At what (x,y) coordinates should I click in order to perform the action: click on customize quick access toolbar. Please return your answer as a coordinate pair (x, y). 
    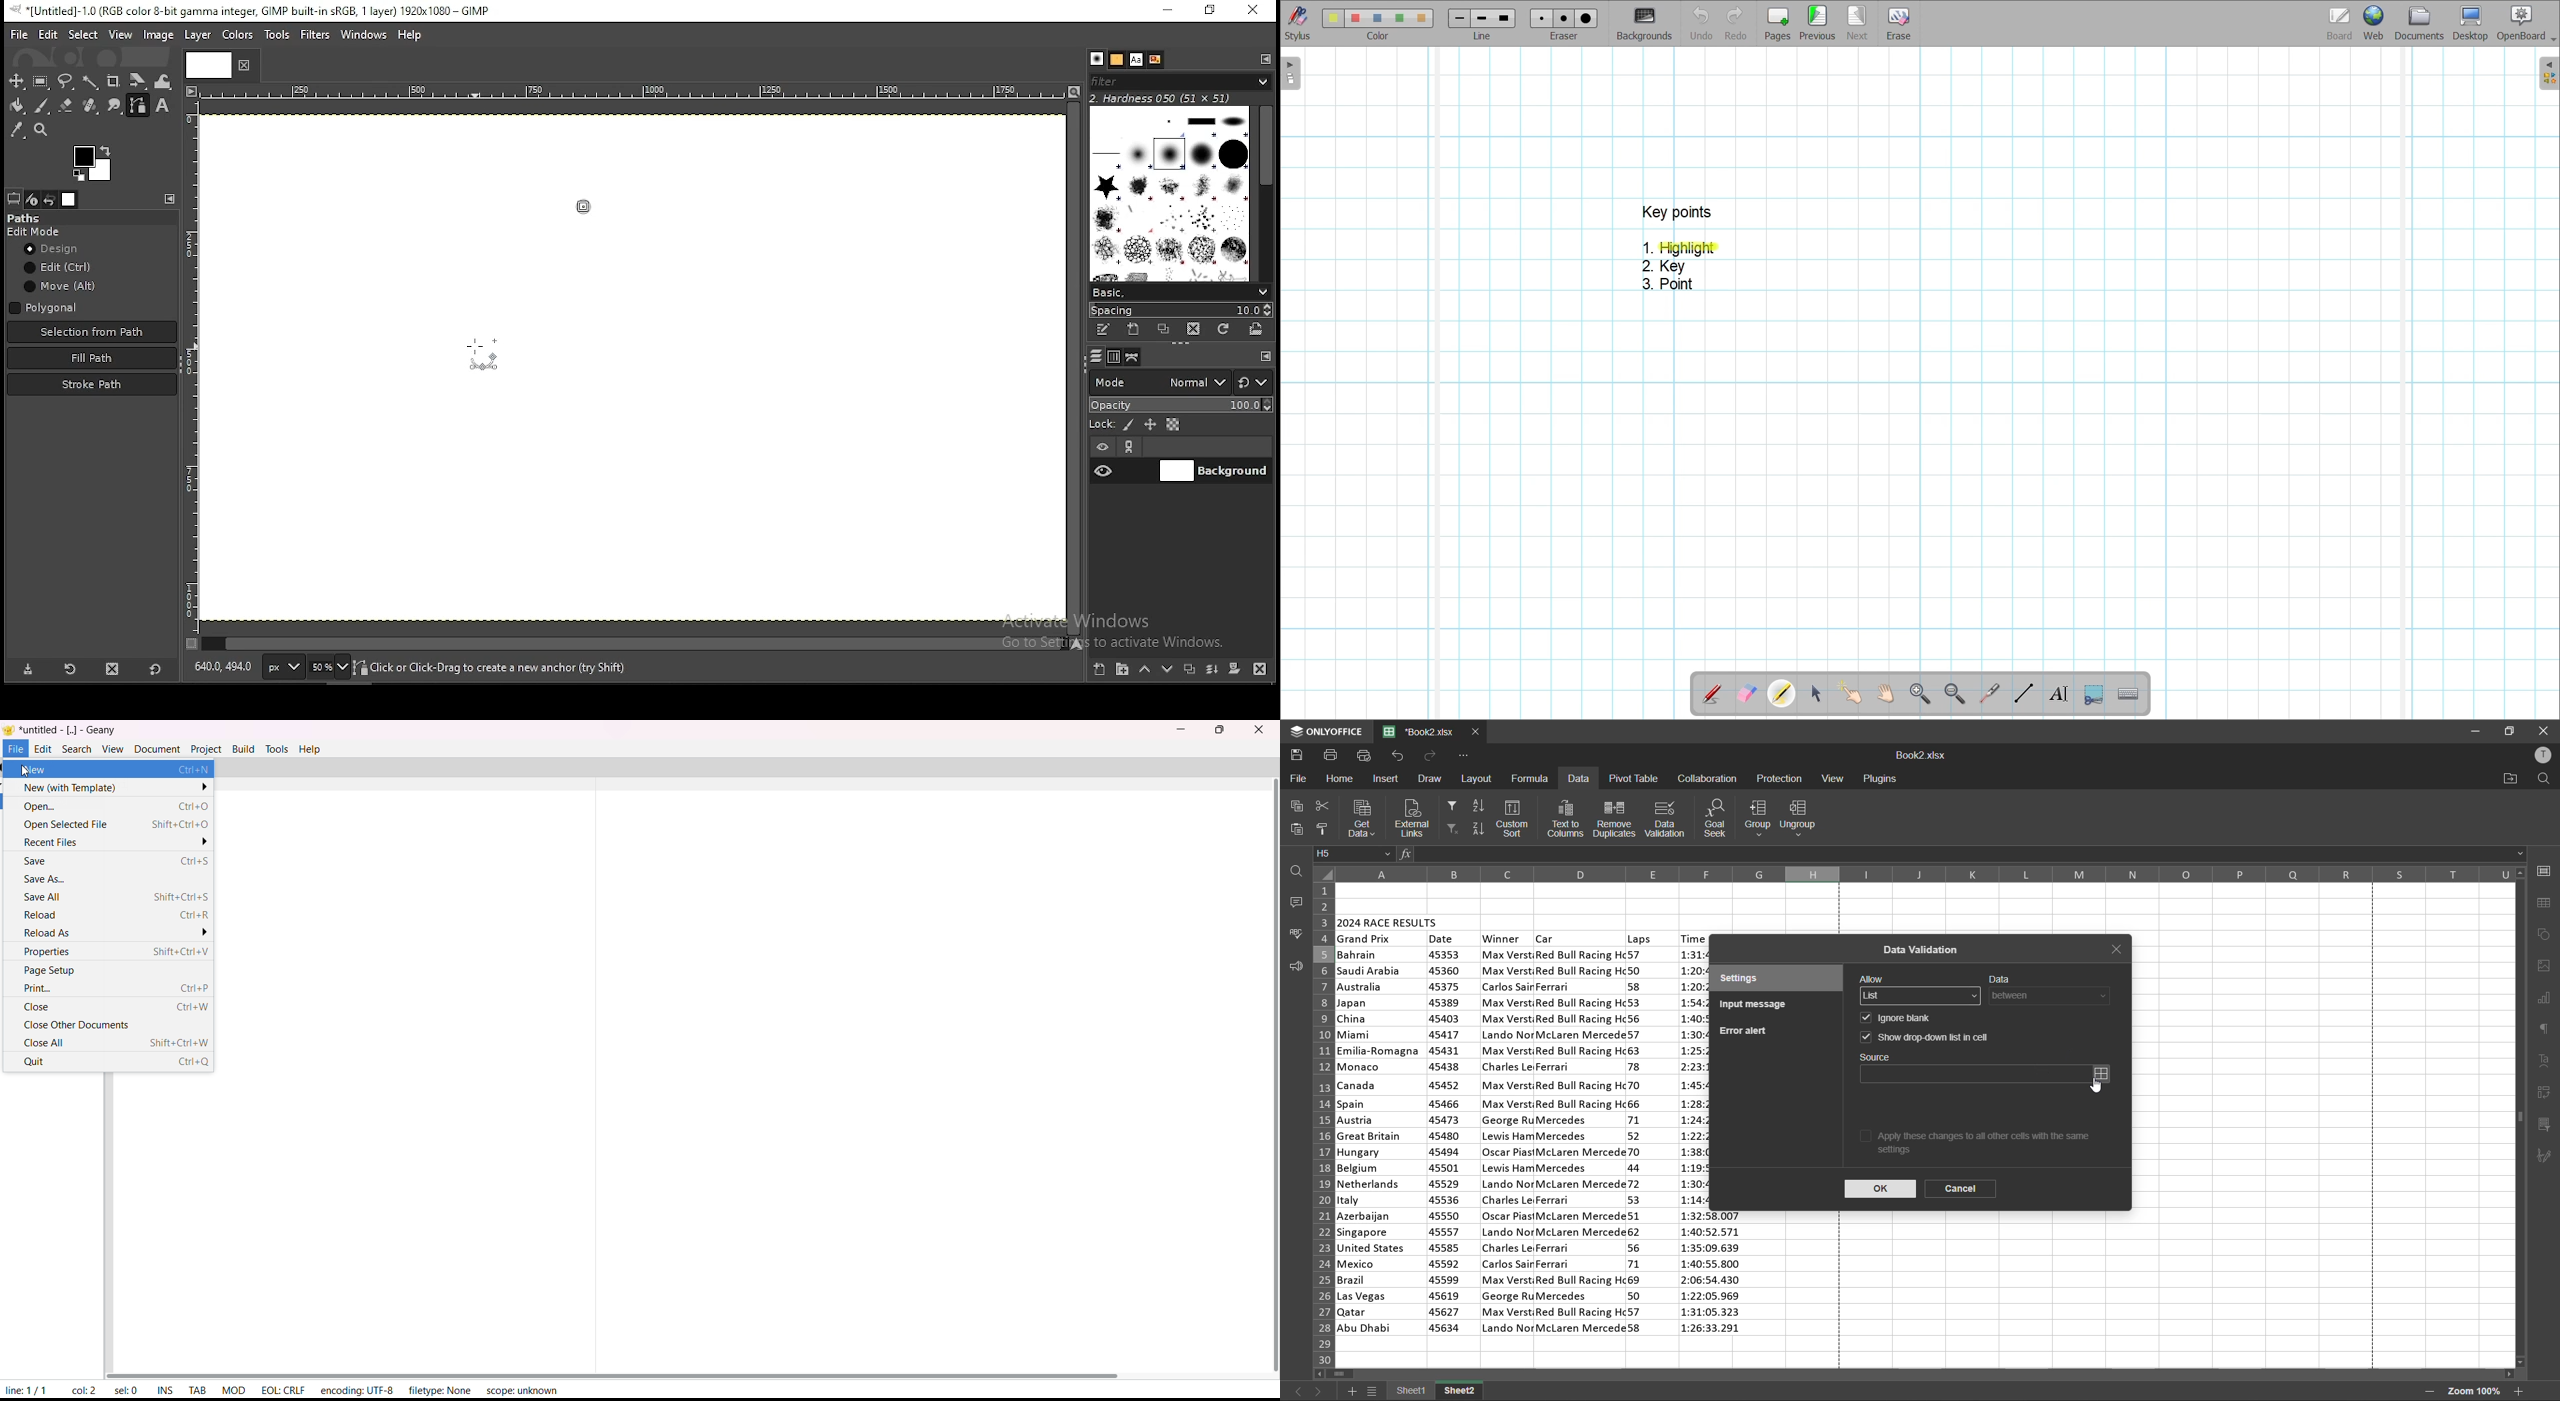
    Looking at the image, I should click on (1462, 756).